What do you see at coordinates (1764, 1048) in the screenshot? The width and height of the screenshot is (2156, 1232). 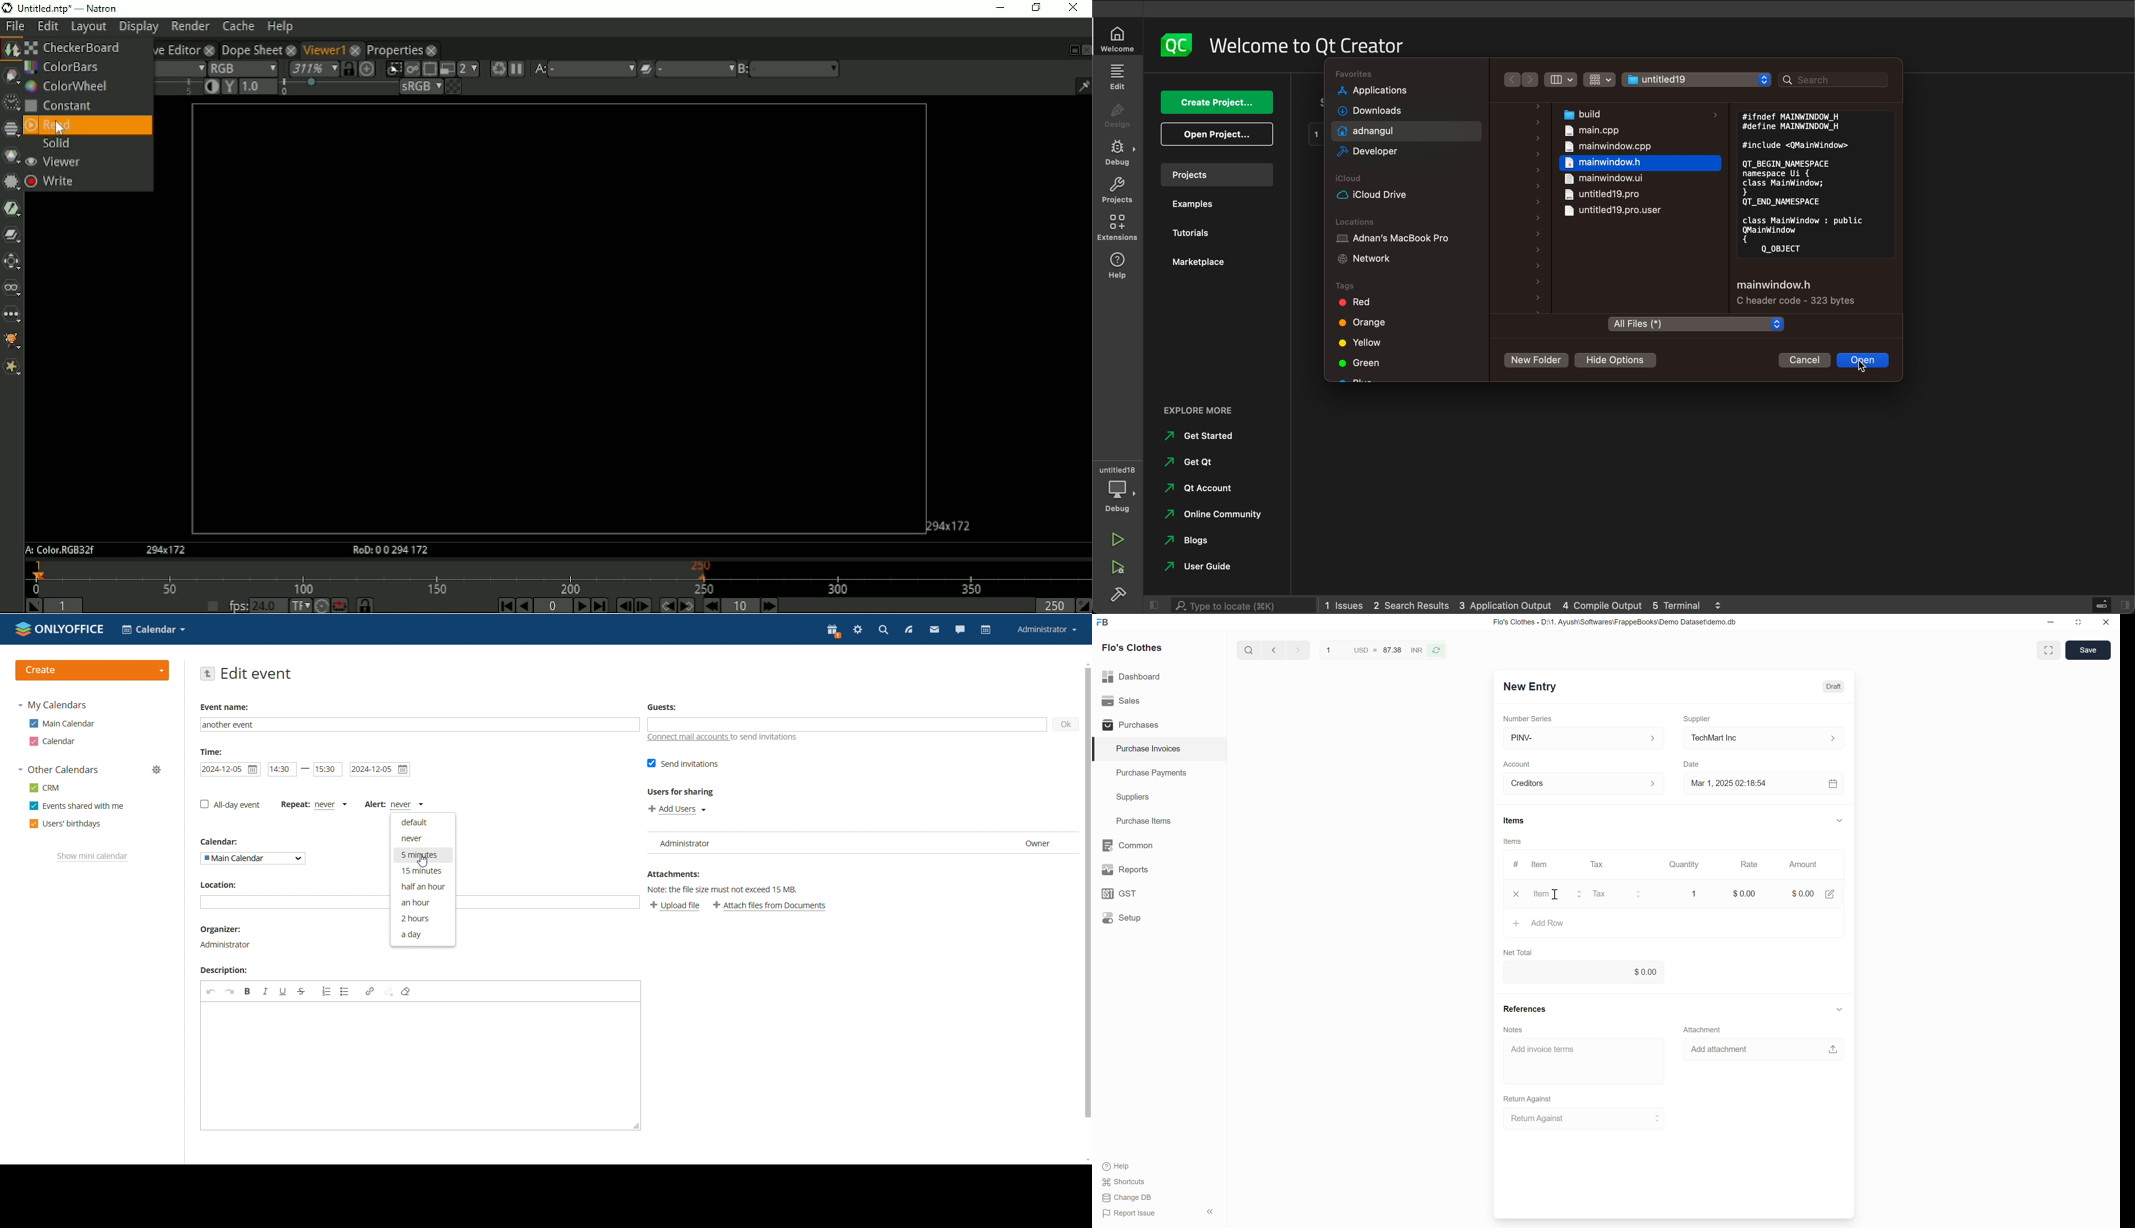 I see `Add attachment` at bounding box center [1764, 1048].